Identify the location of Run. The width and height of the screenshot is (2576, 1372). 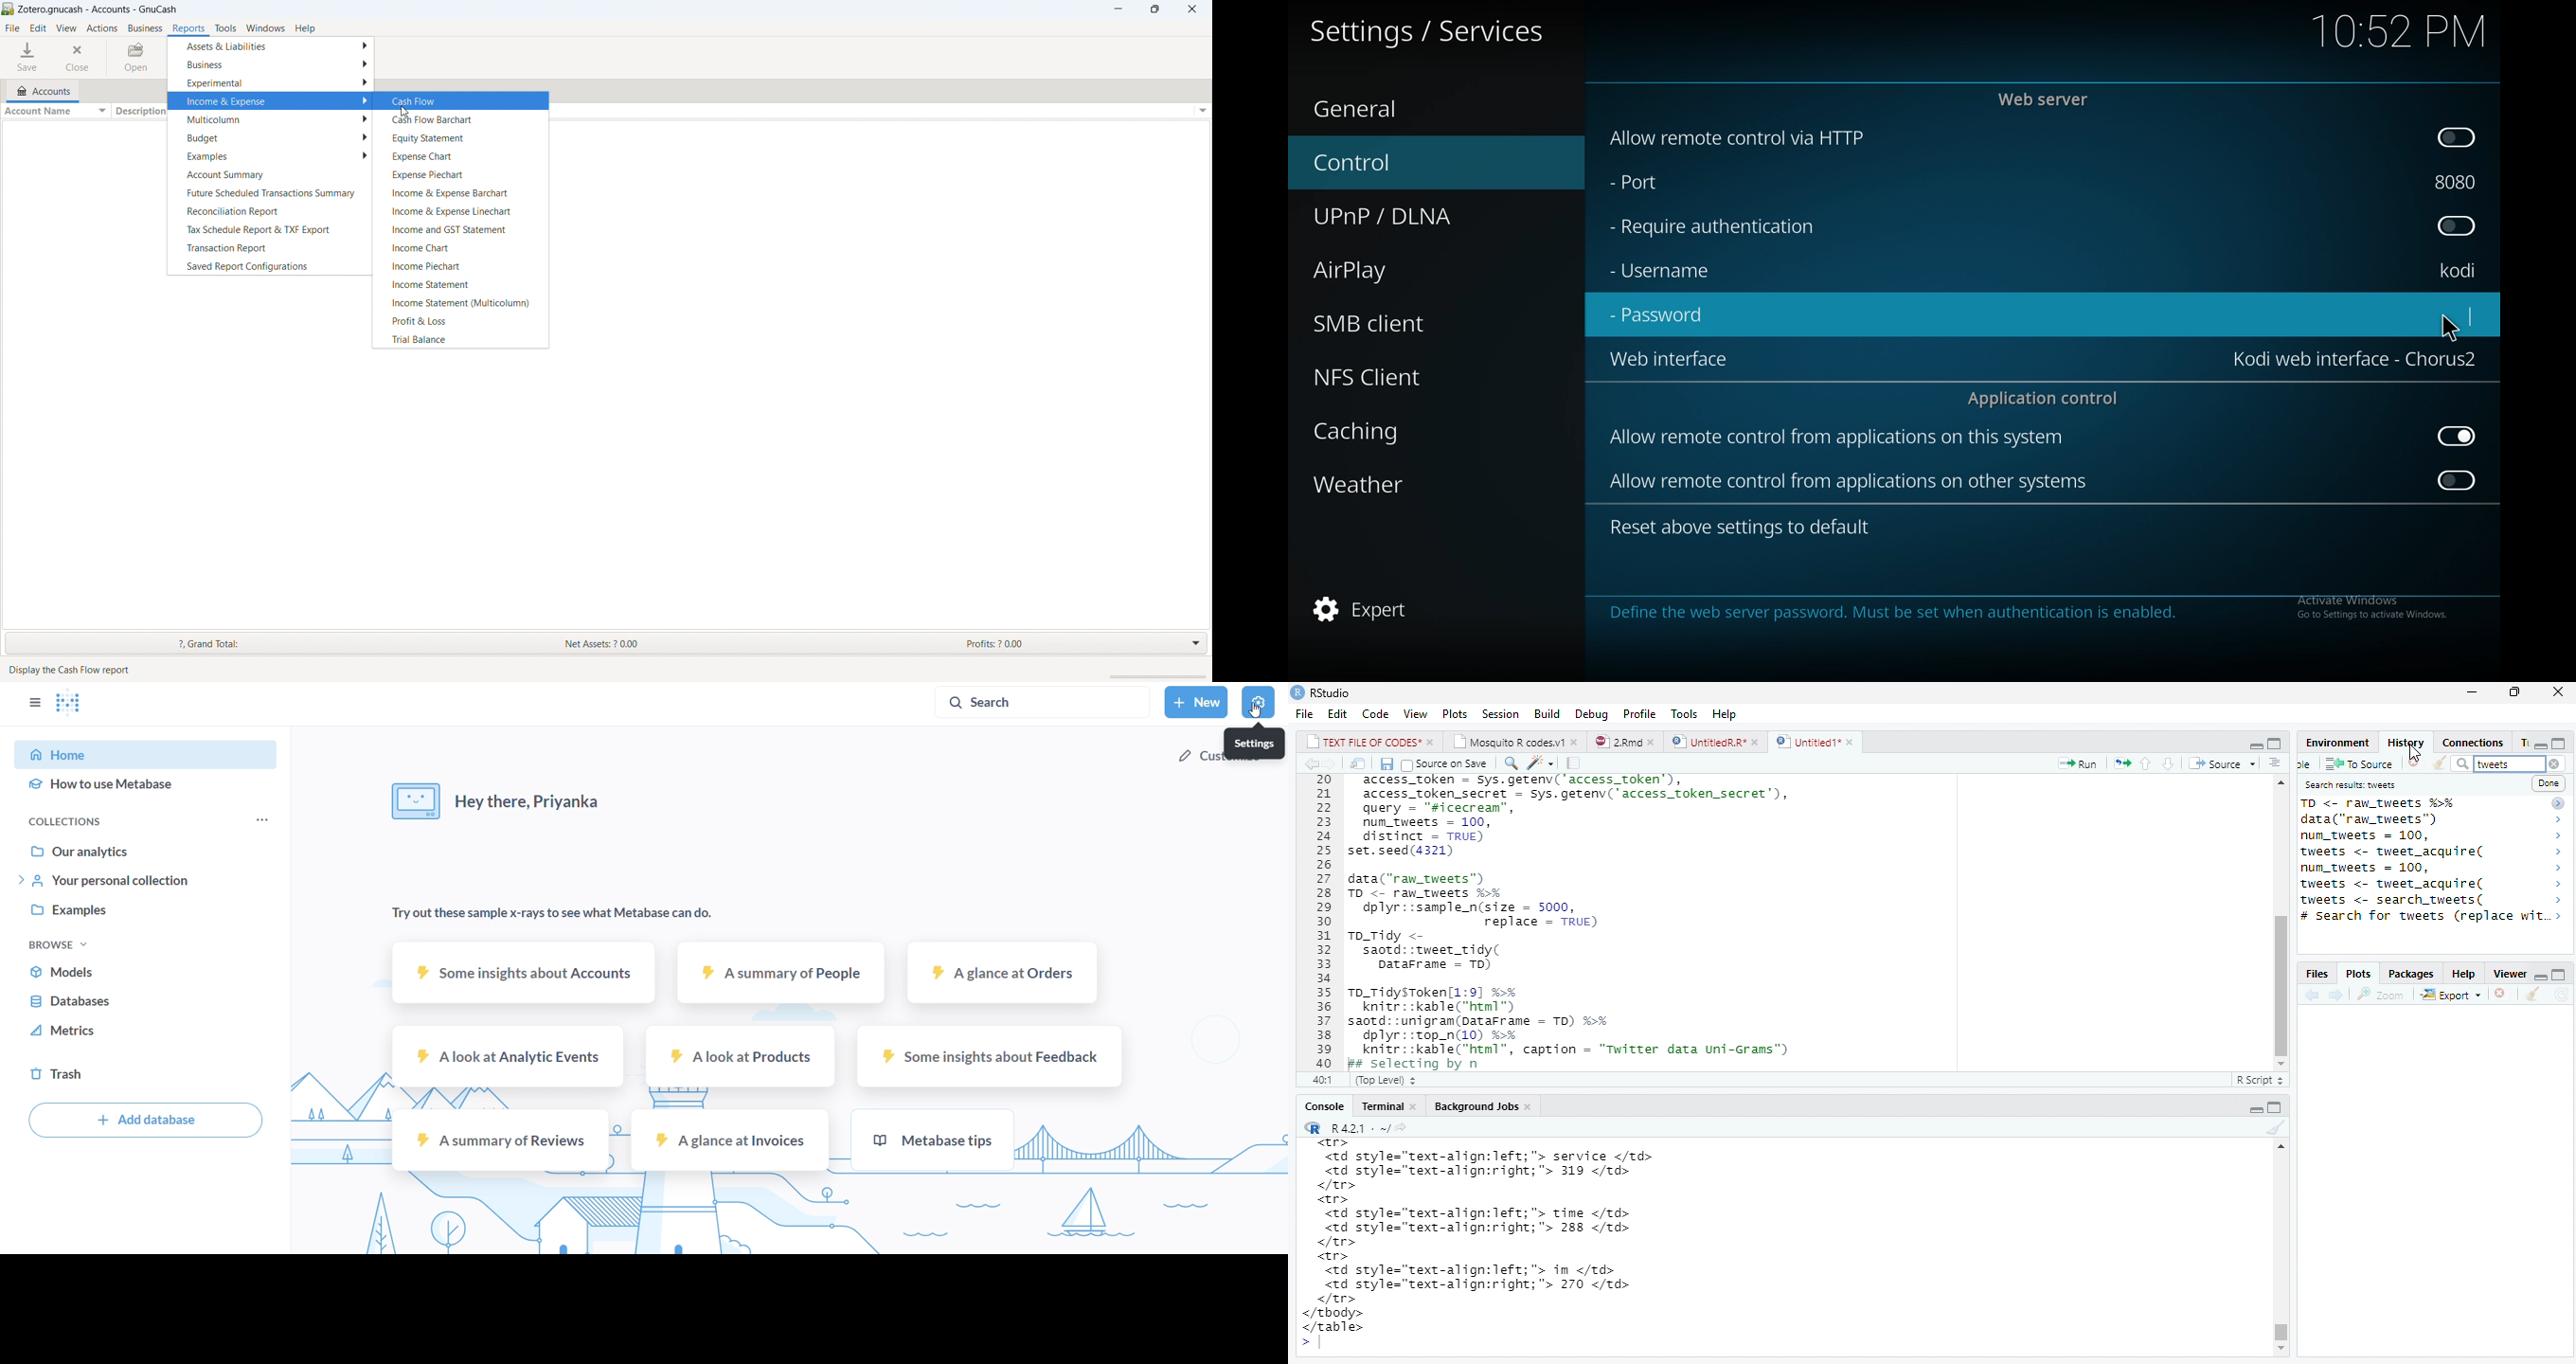
(2077, 763).